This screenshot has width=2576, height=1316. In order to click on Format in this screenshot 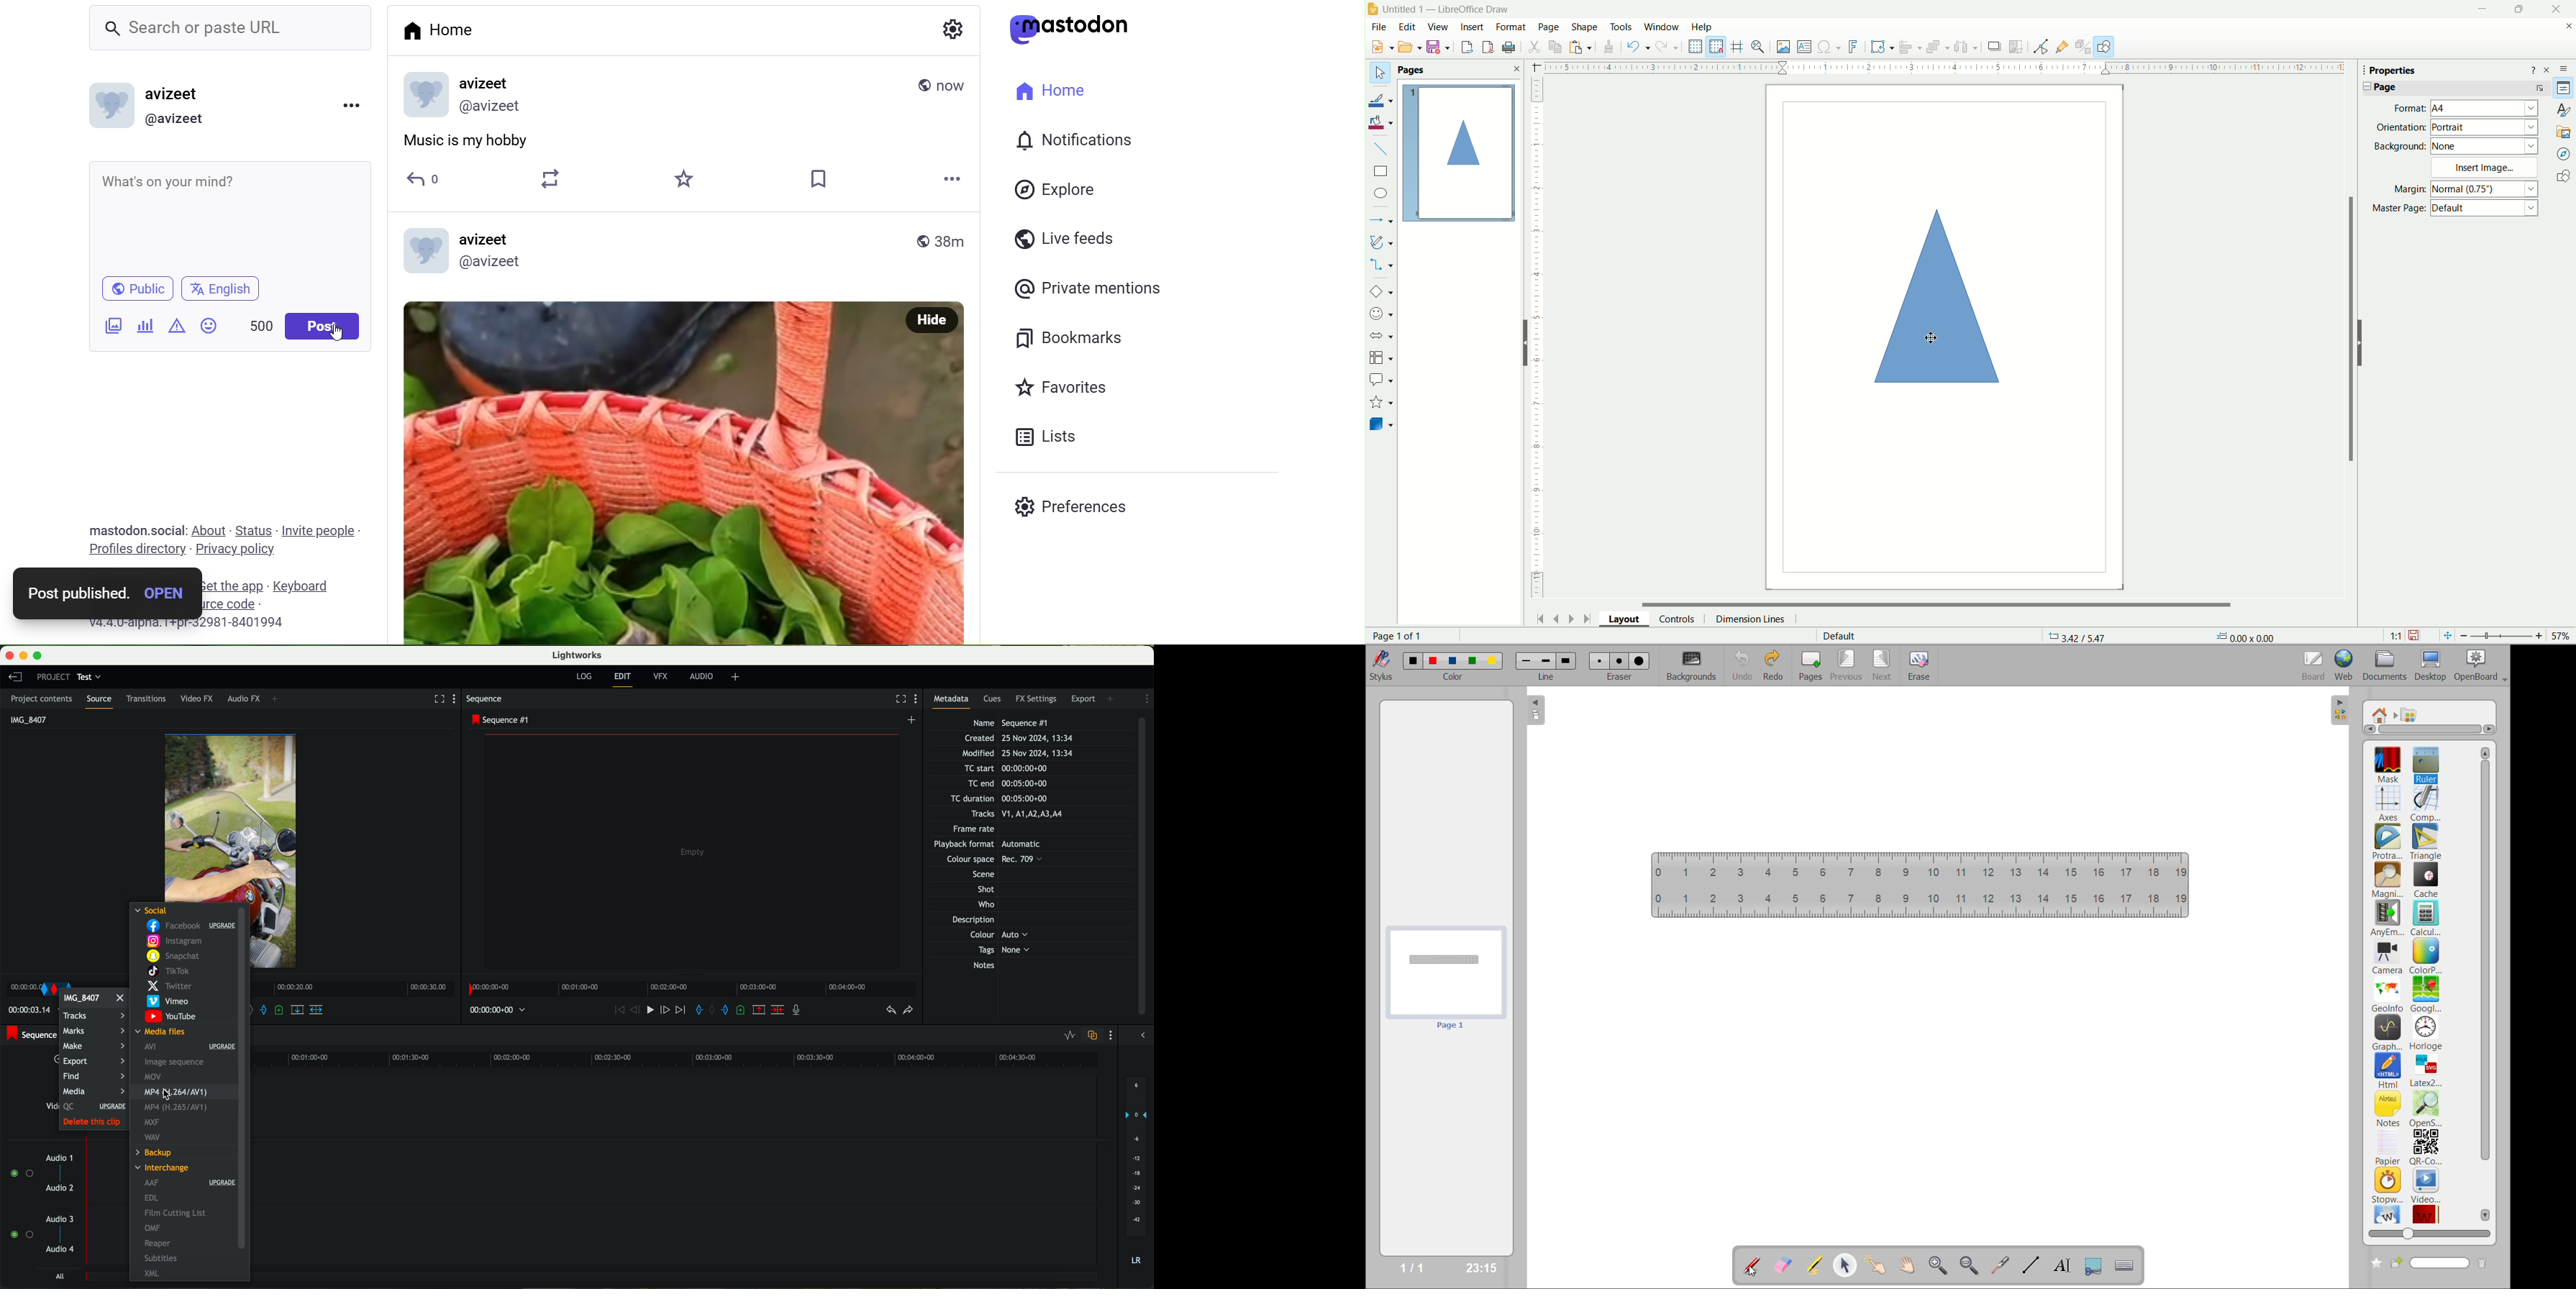, I will do `click(1511, 26)`.